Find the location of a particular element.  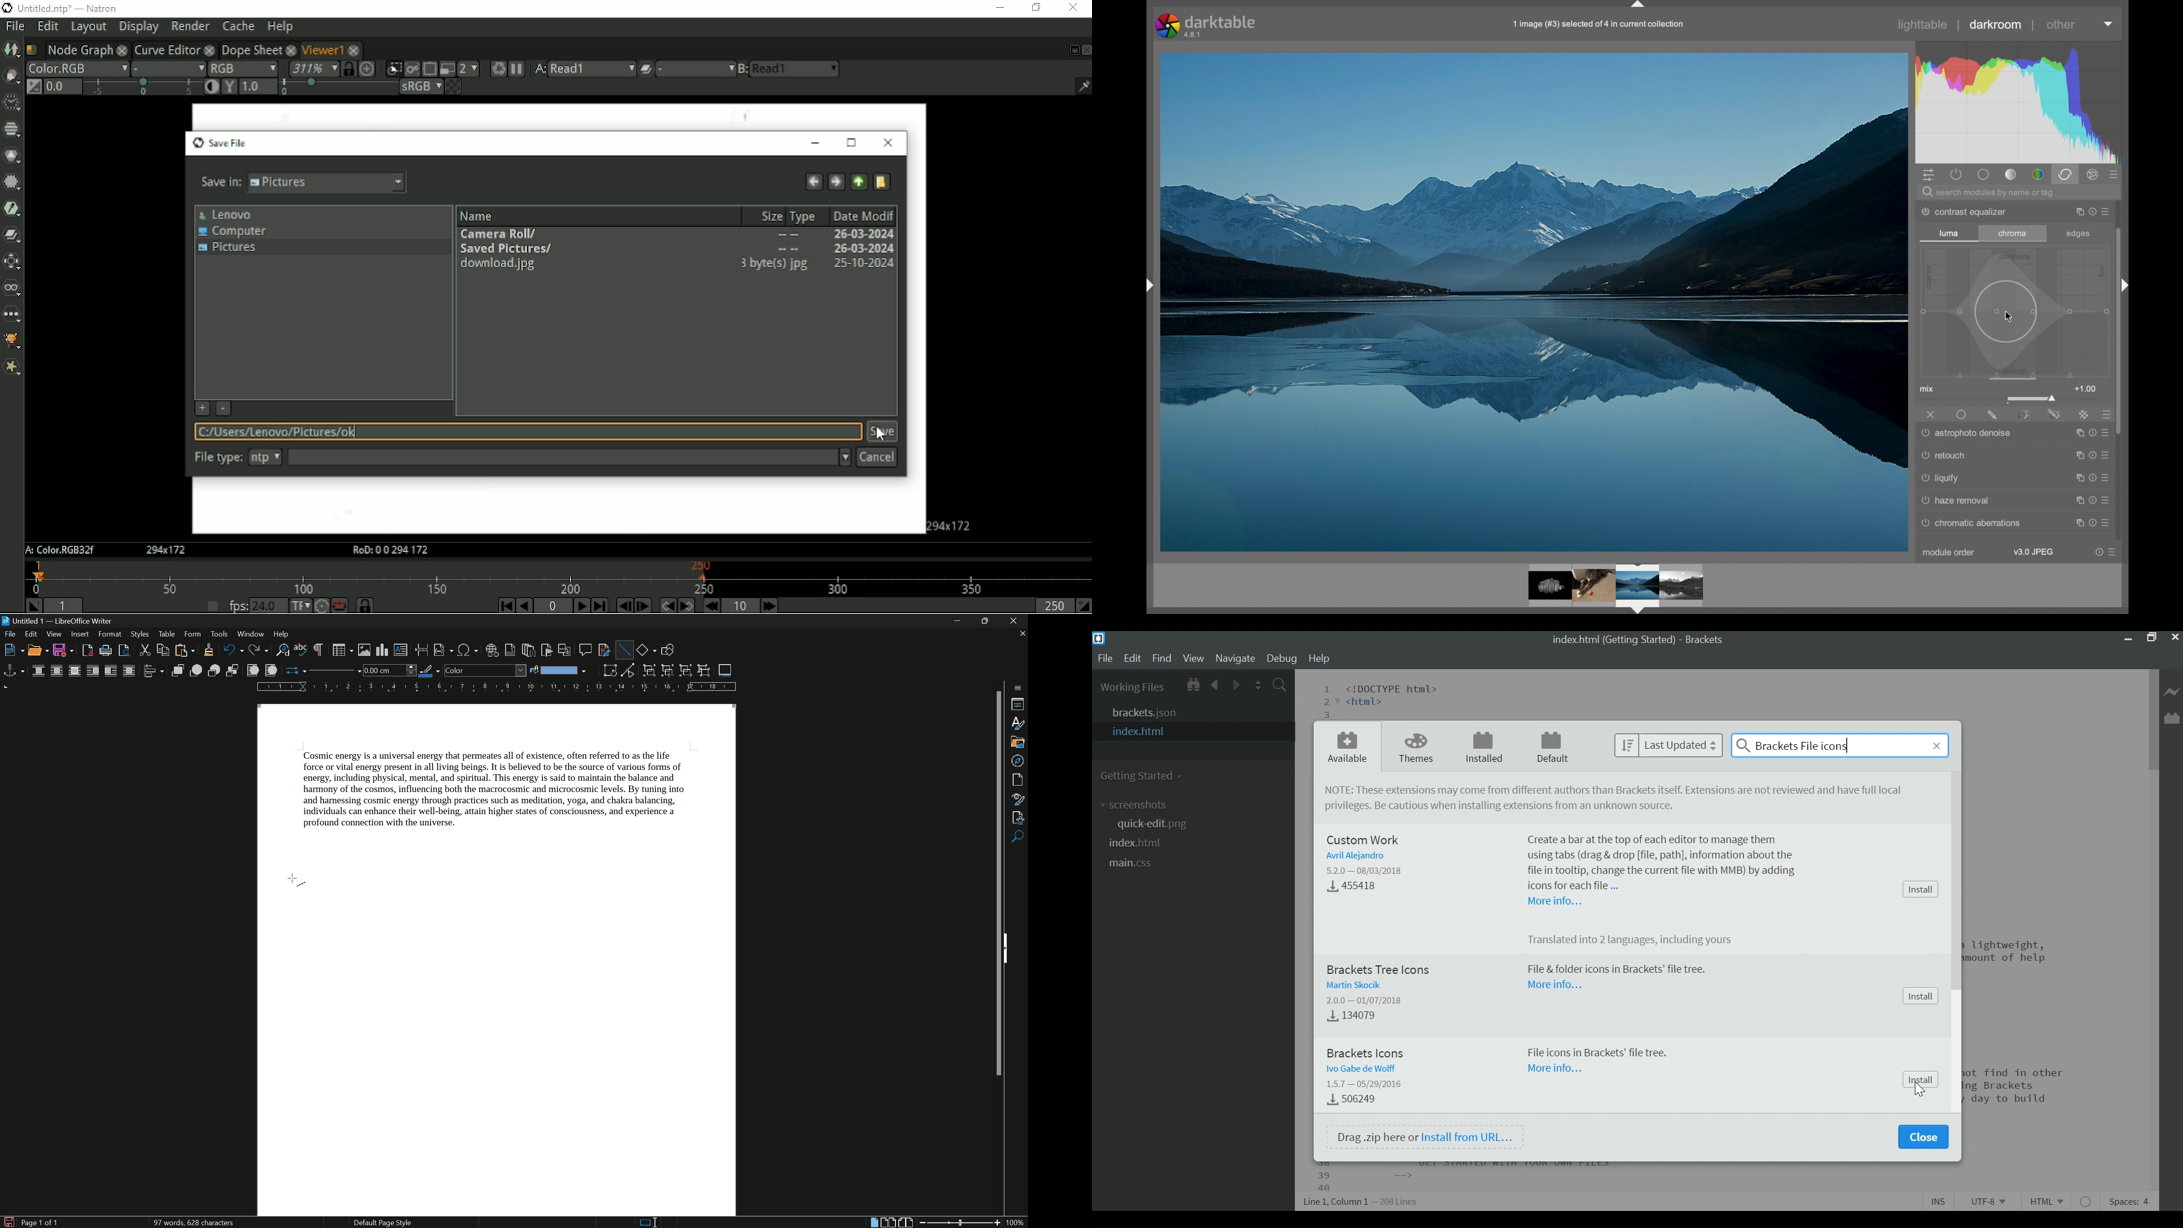

close is located at coordinates (1022, 633).